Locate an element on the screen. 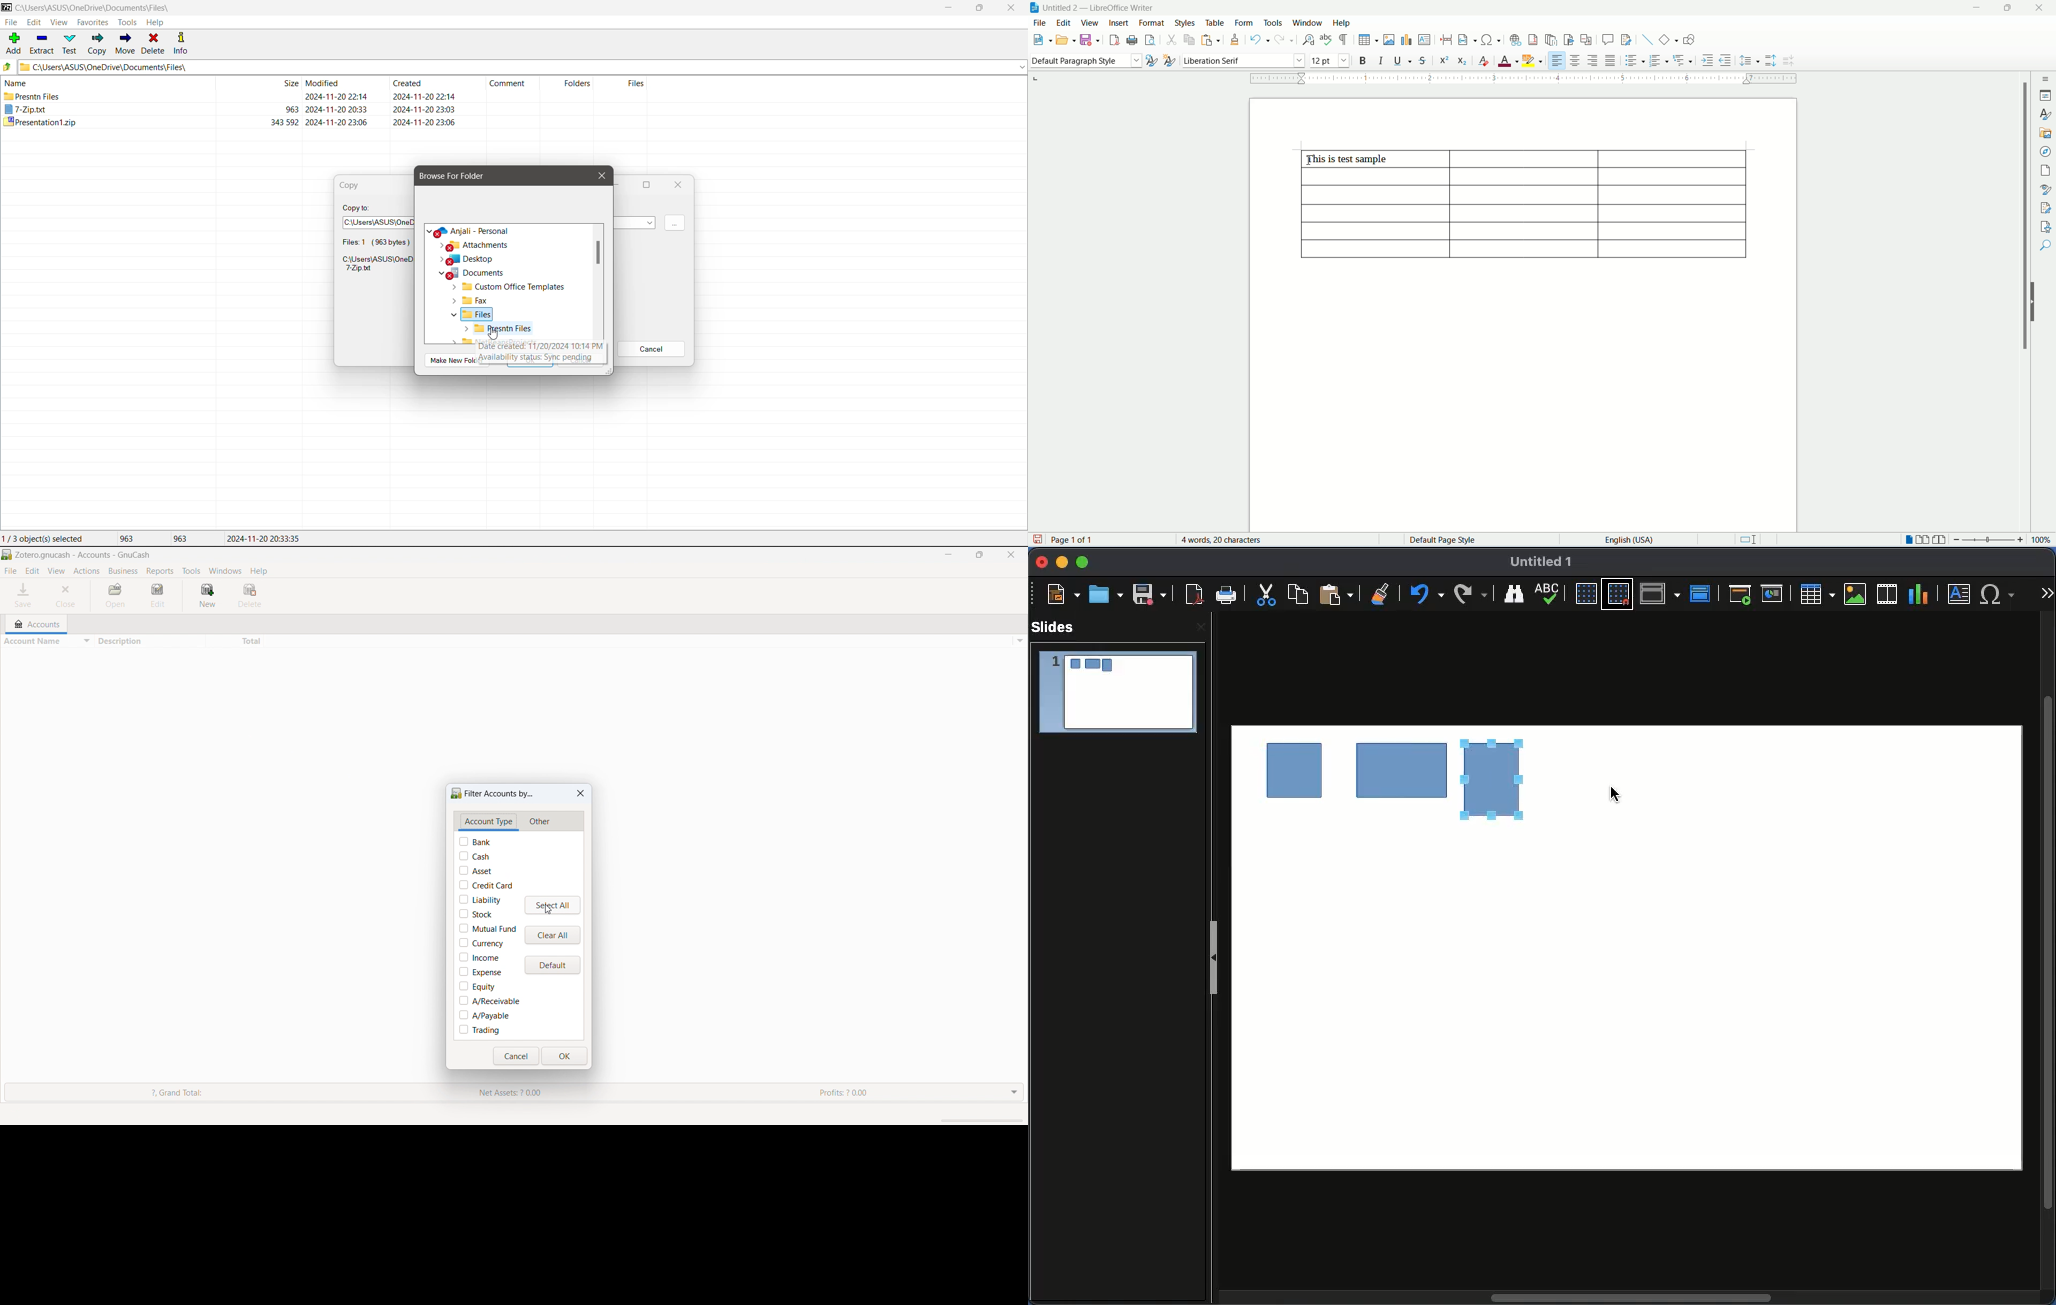  format is located at coordinates (1153, 22).